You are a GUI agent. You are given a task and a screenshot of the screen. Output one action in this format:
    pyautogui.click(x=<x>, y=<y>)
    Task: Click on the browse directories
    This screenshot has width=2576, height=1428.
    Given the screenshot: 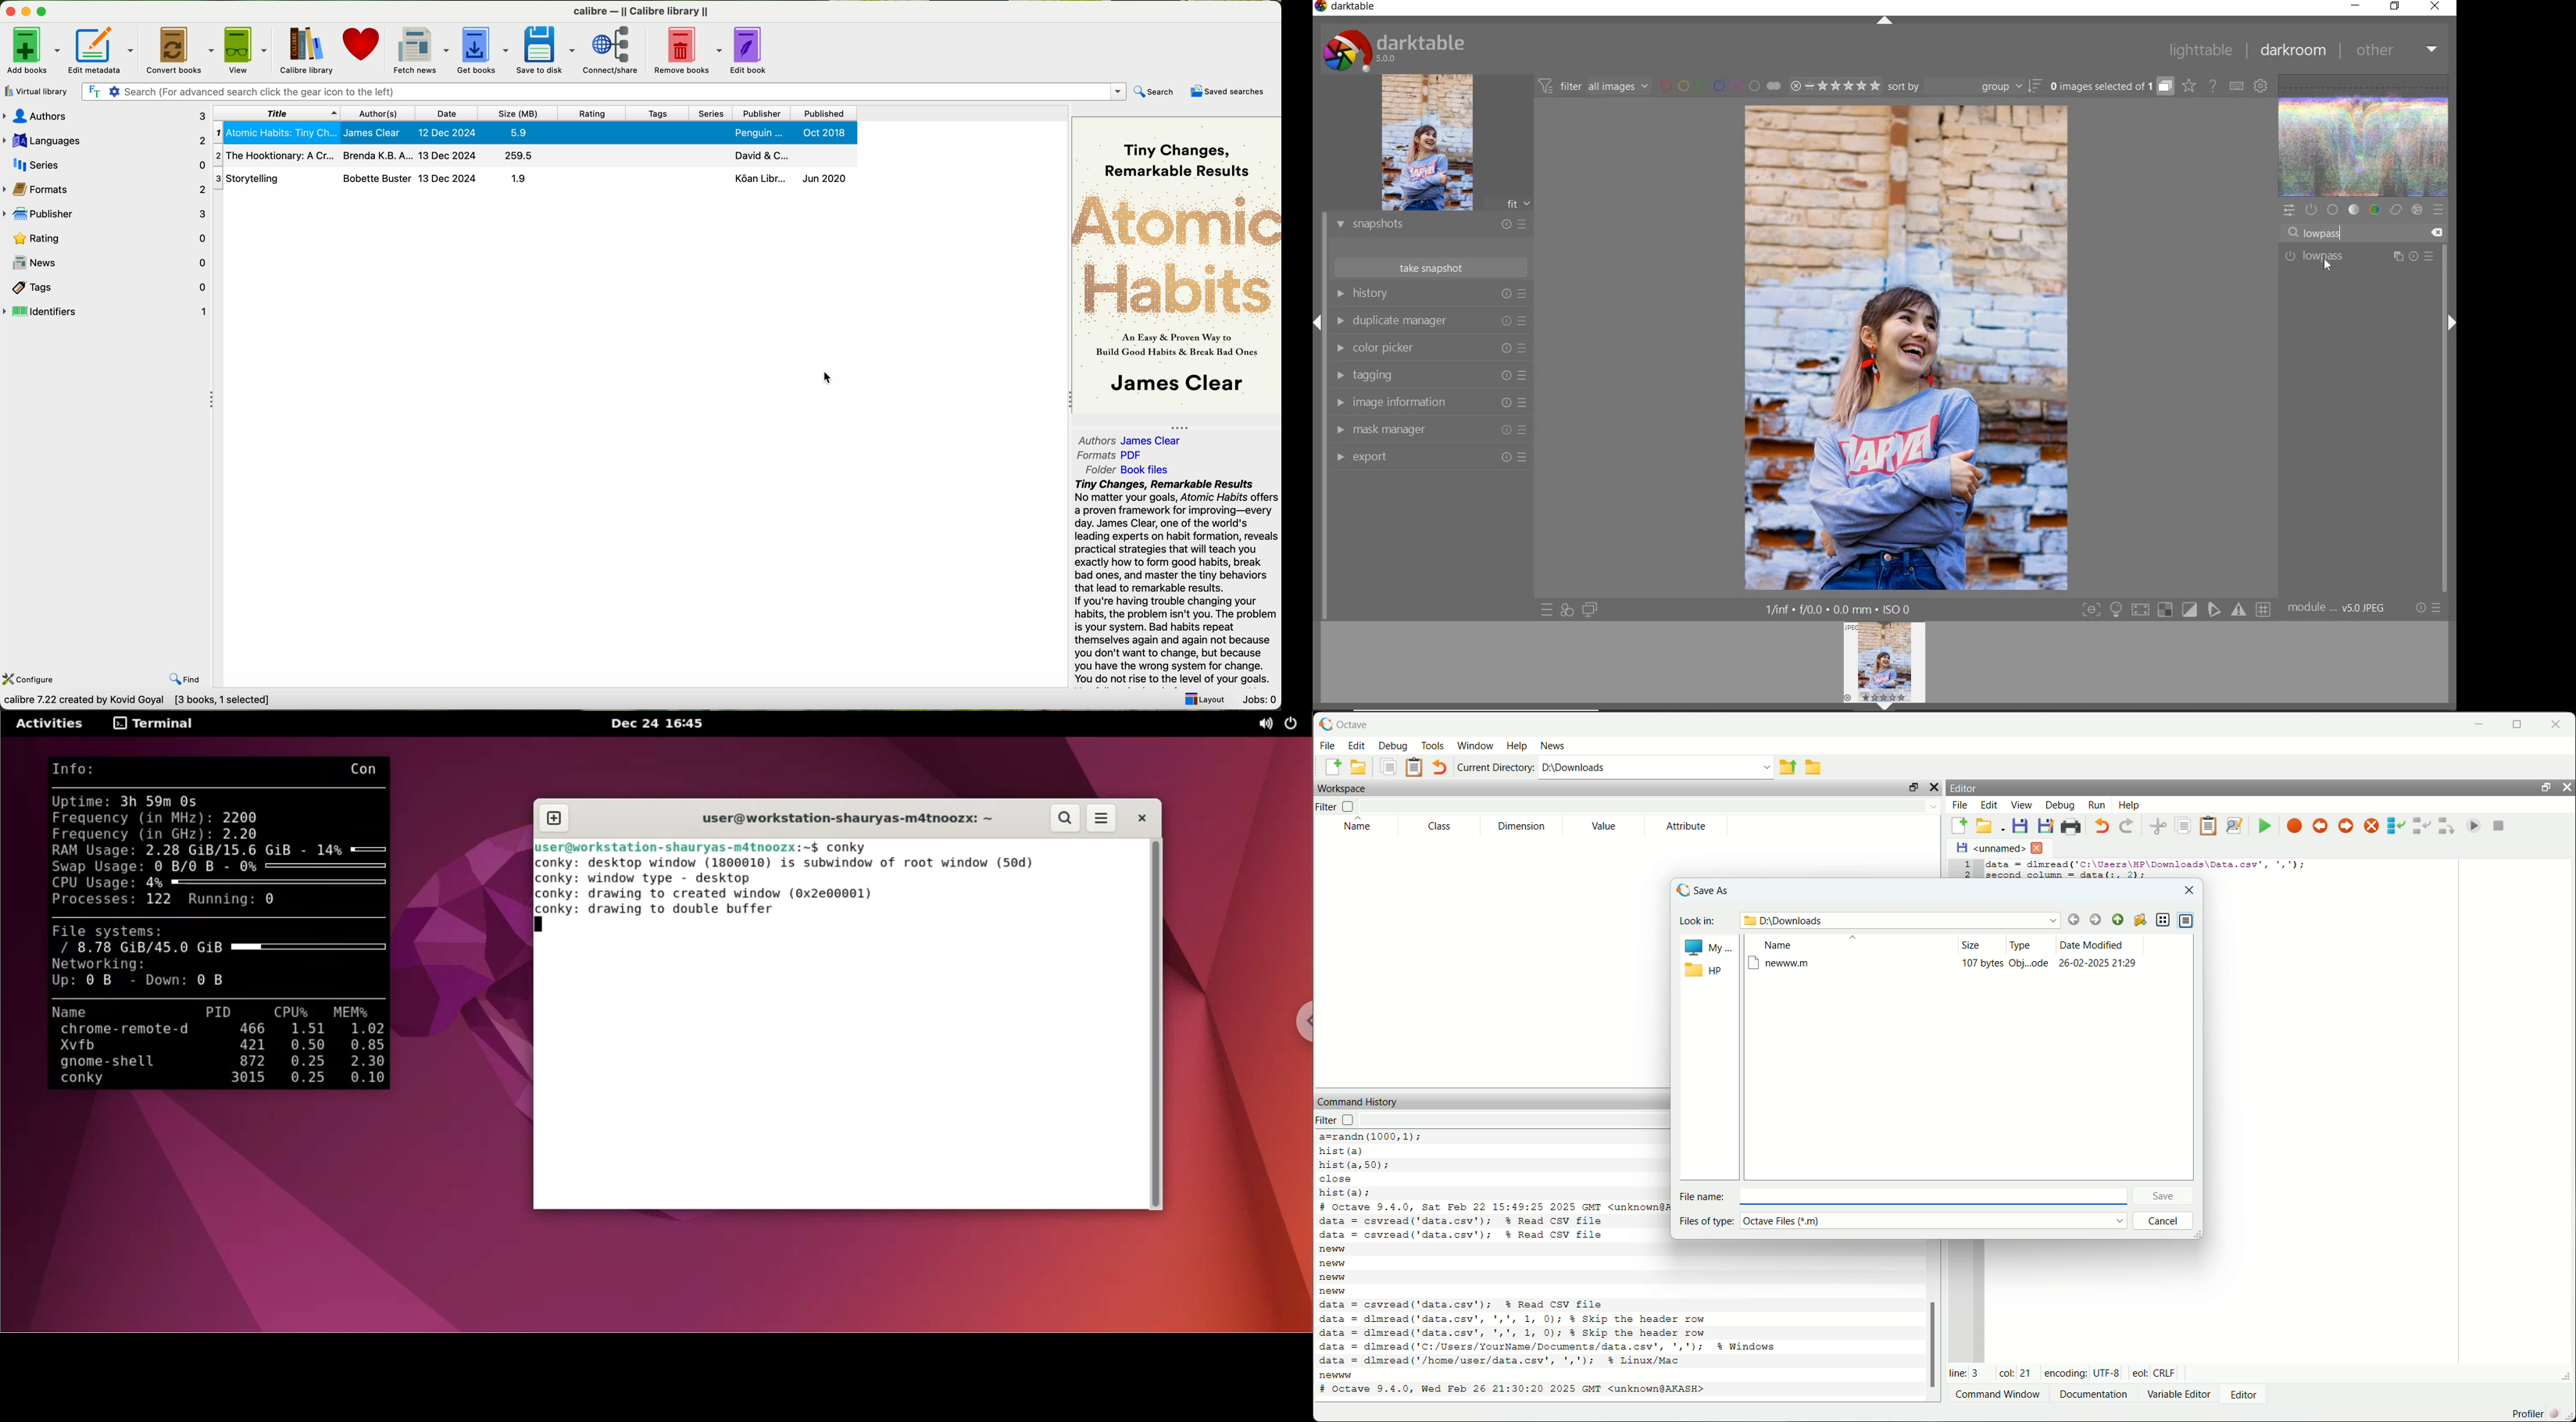 What is the action you would take?
    pyautogui.click(x=1814, y=767)
    